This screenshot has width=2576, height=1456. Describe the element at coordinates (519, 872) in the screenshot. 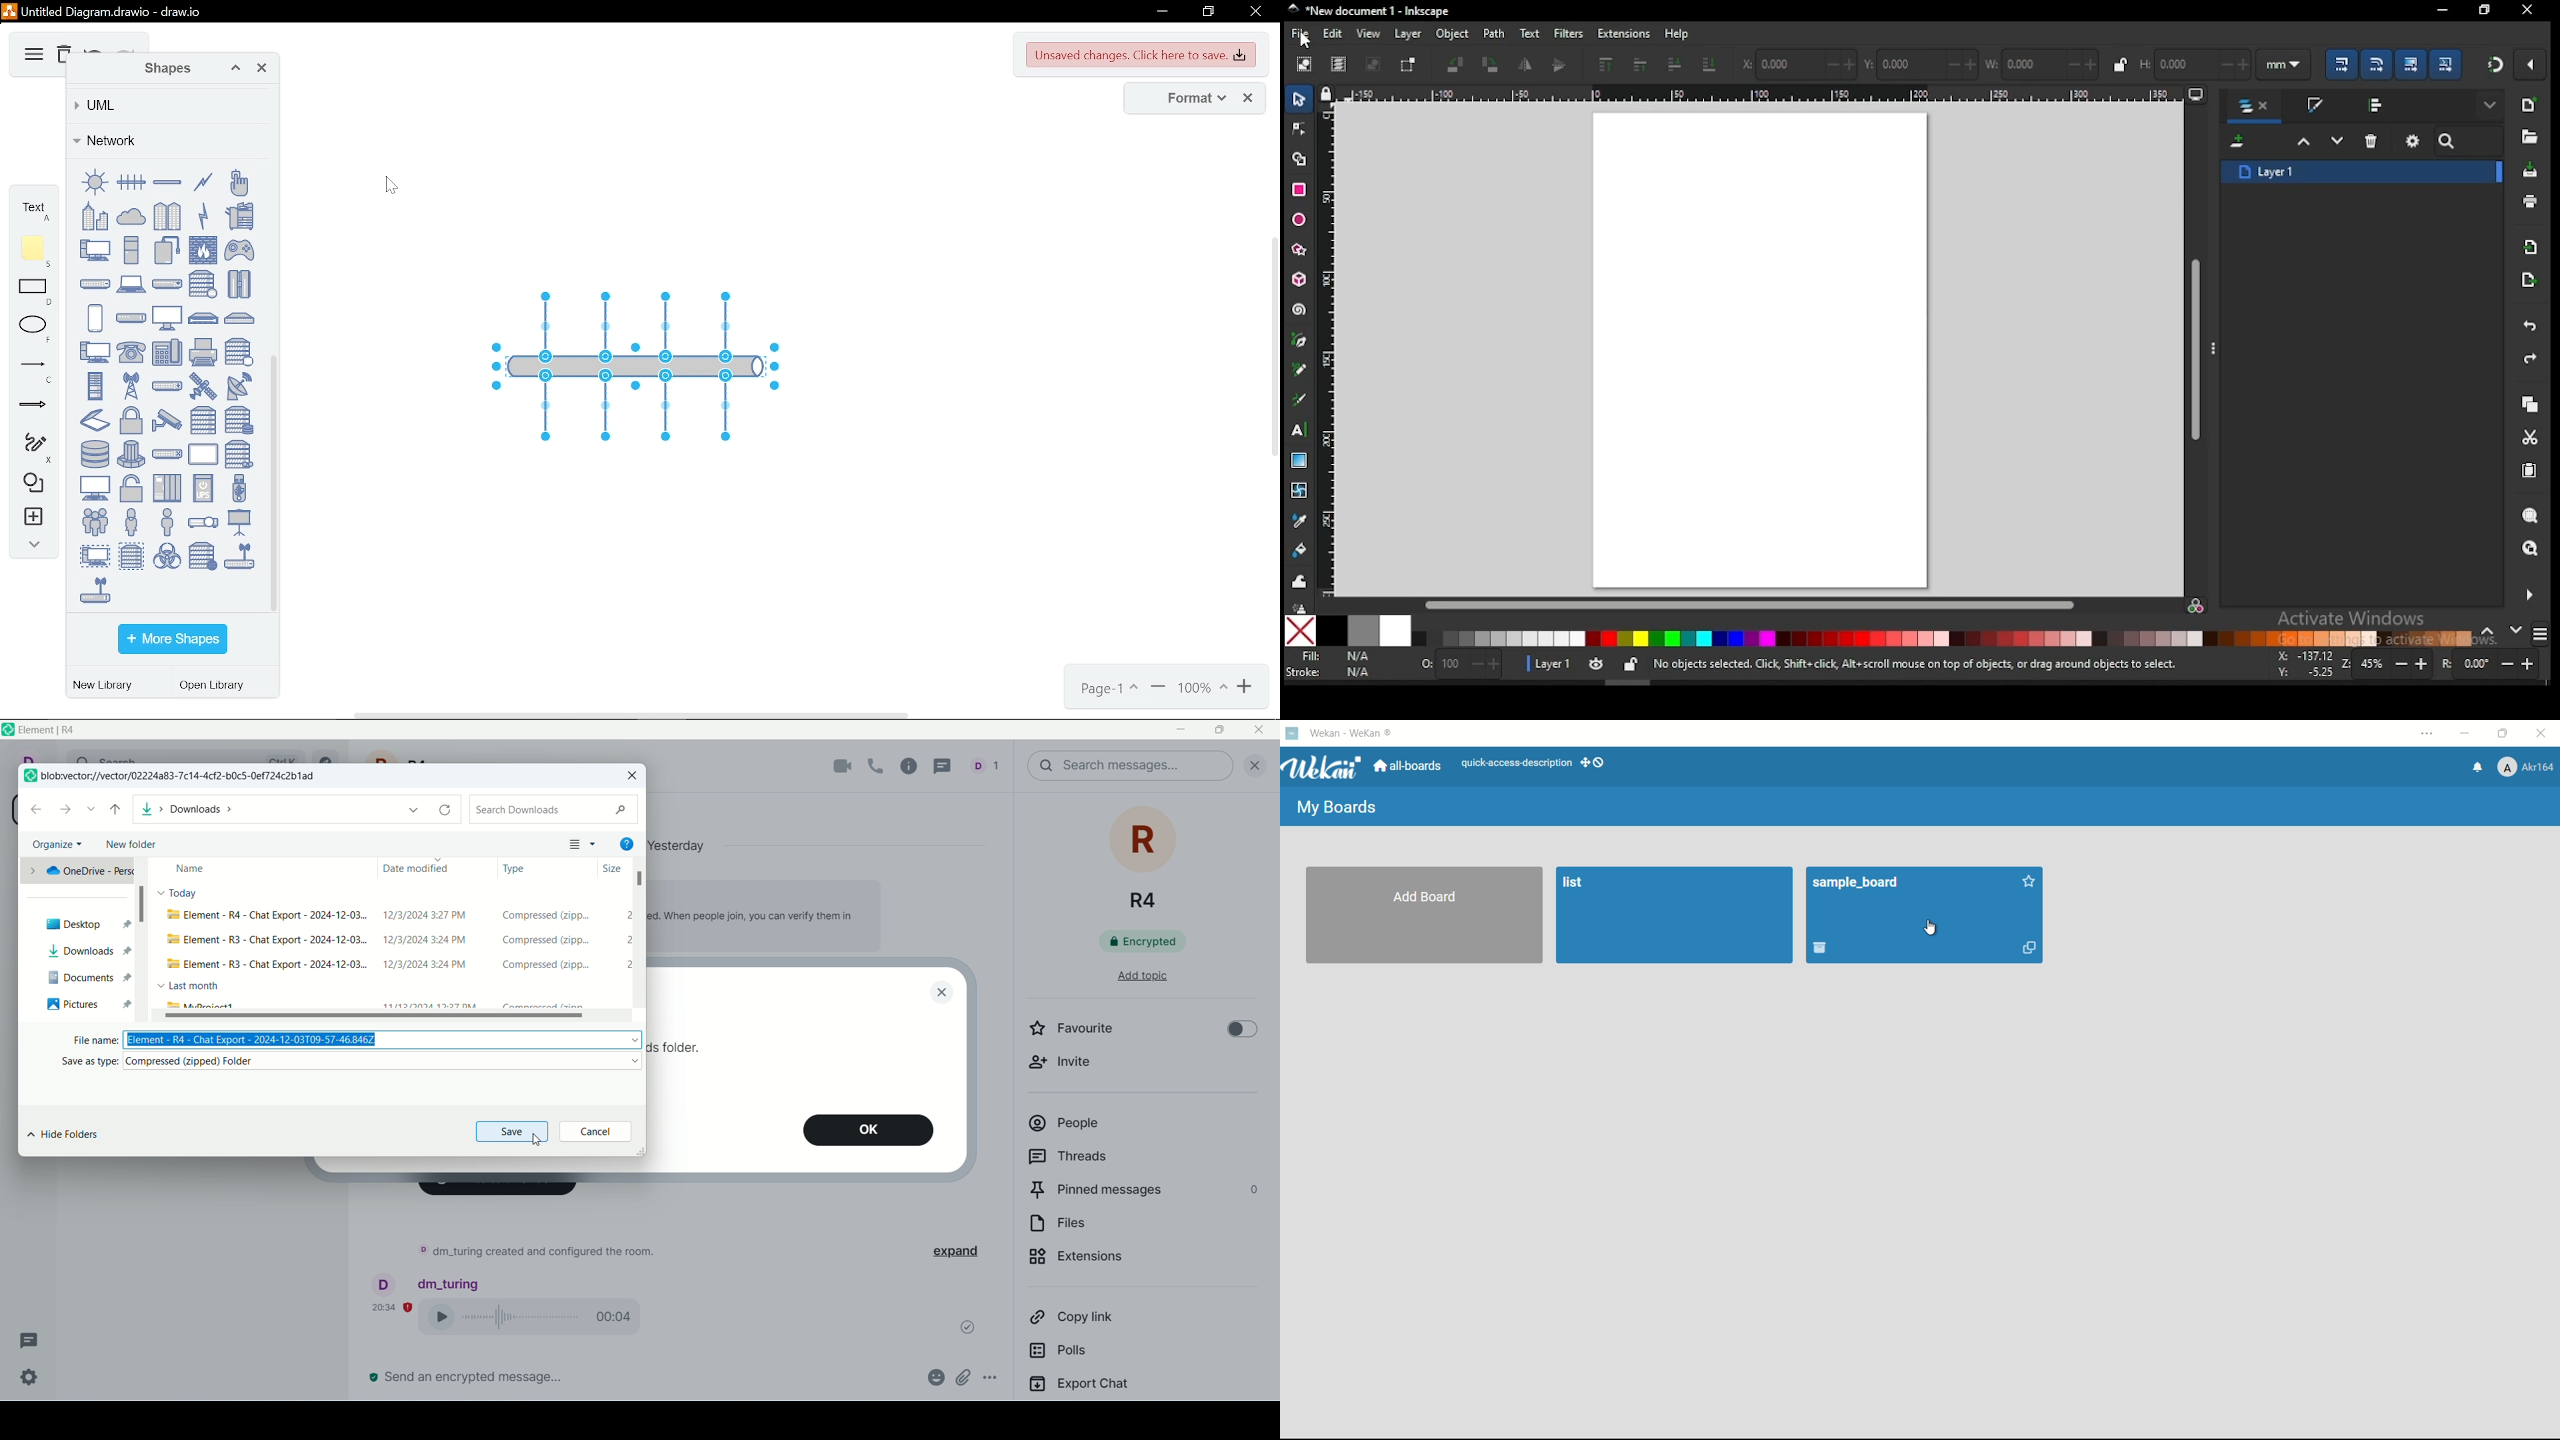

I see `type` at that location.